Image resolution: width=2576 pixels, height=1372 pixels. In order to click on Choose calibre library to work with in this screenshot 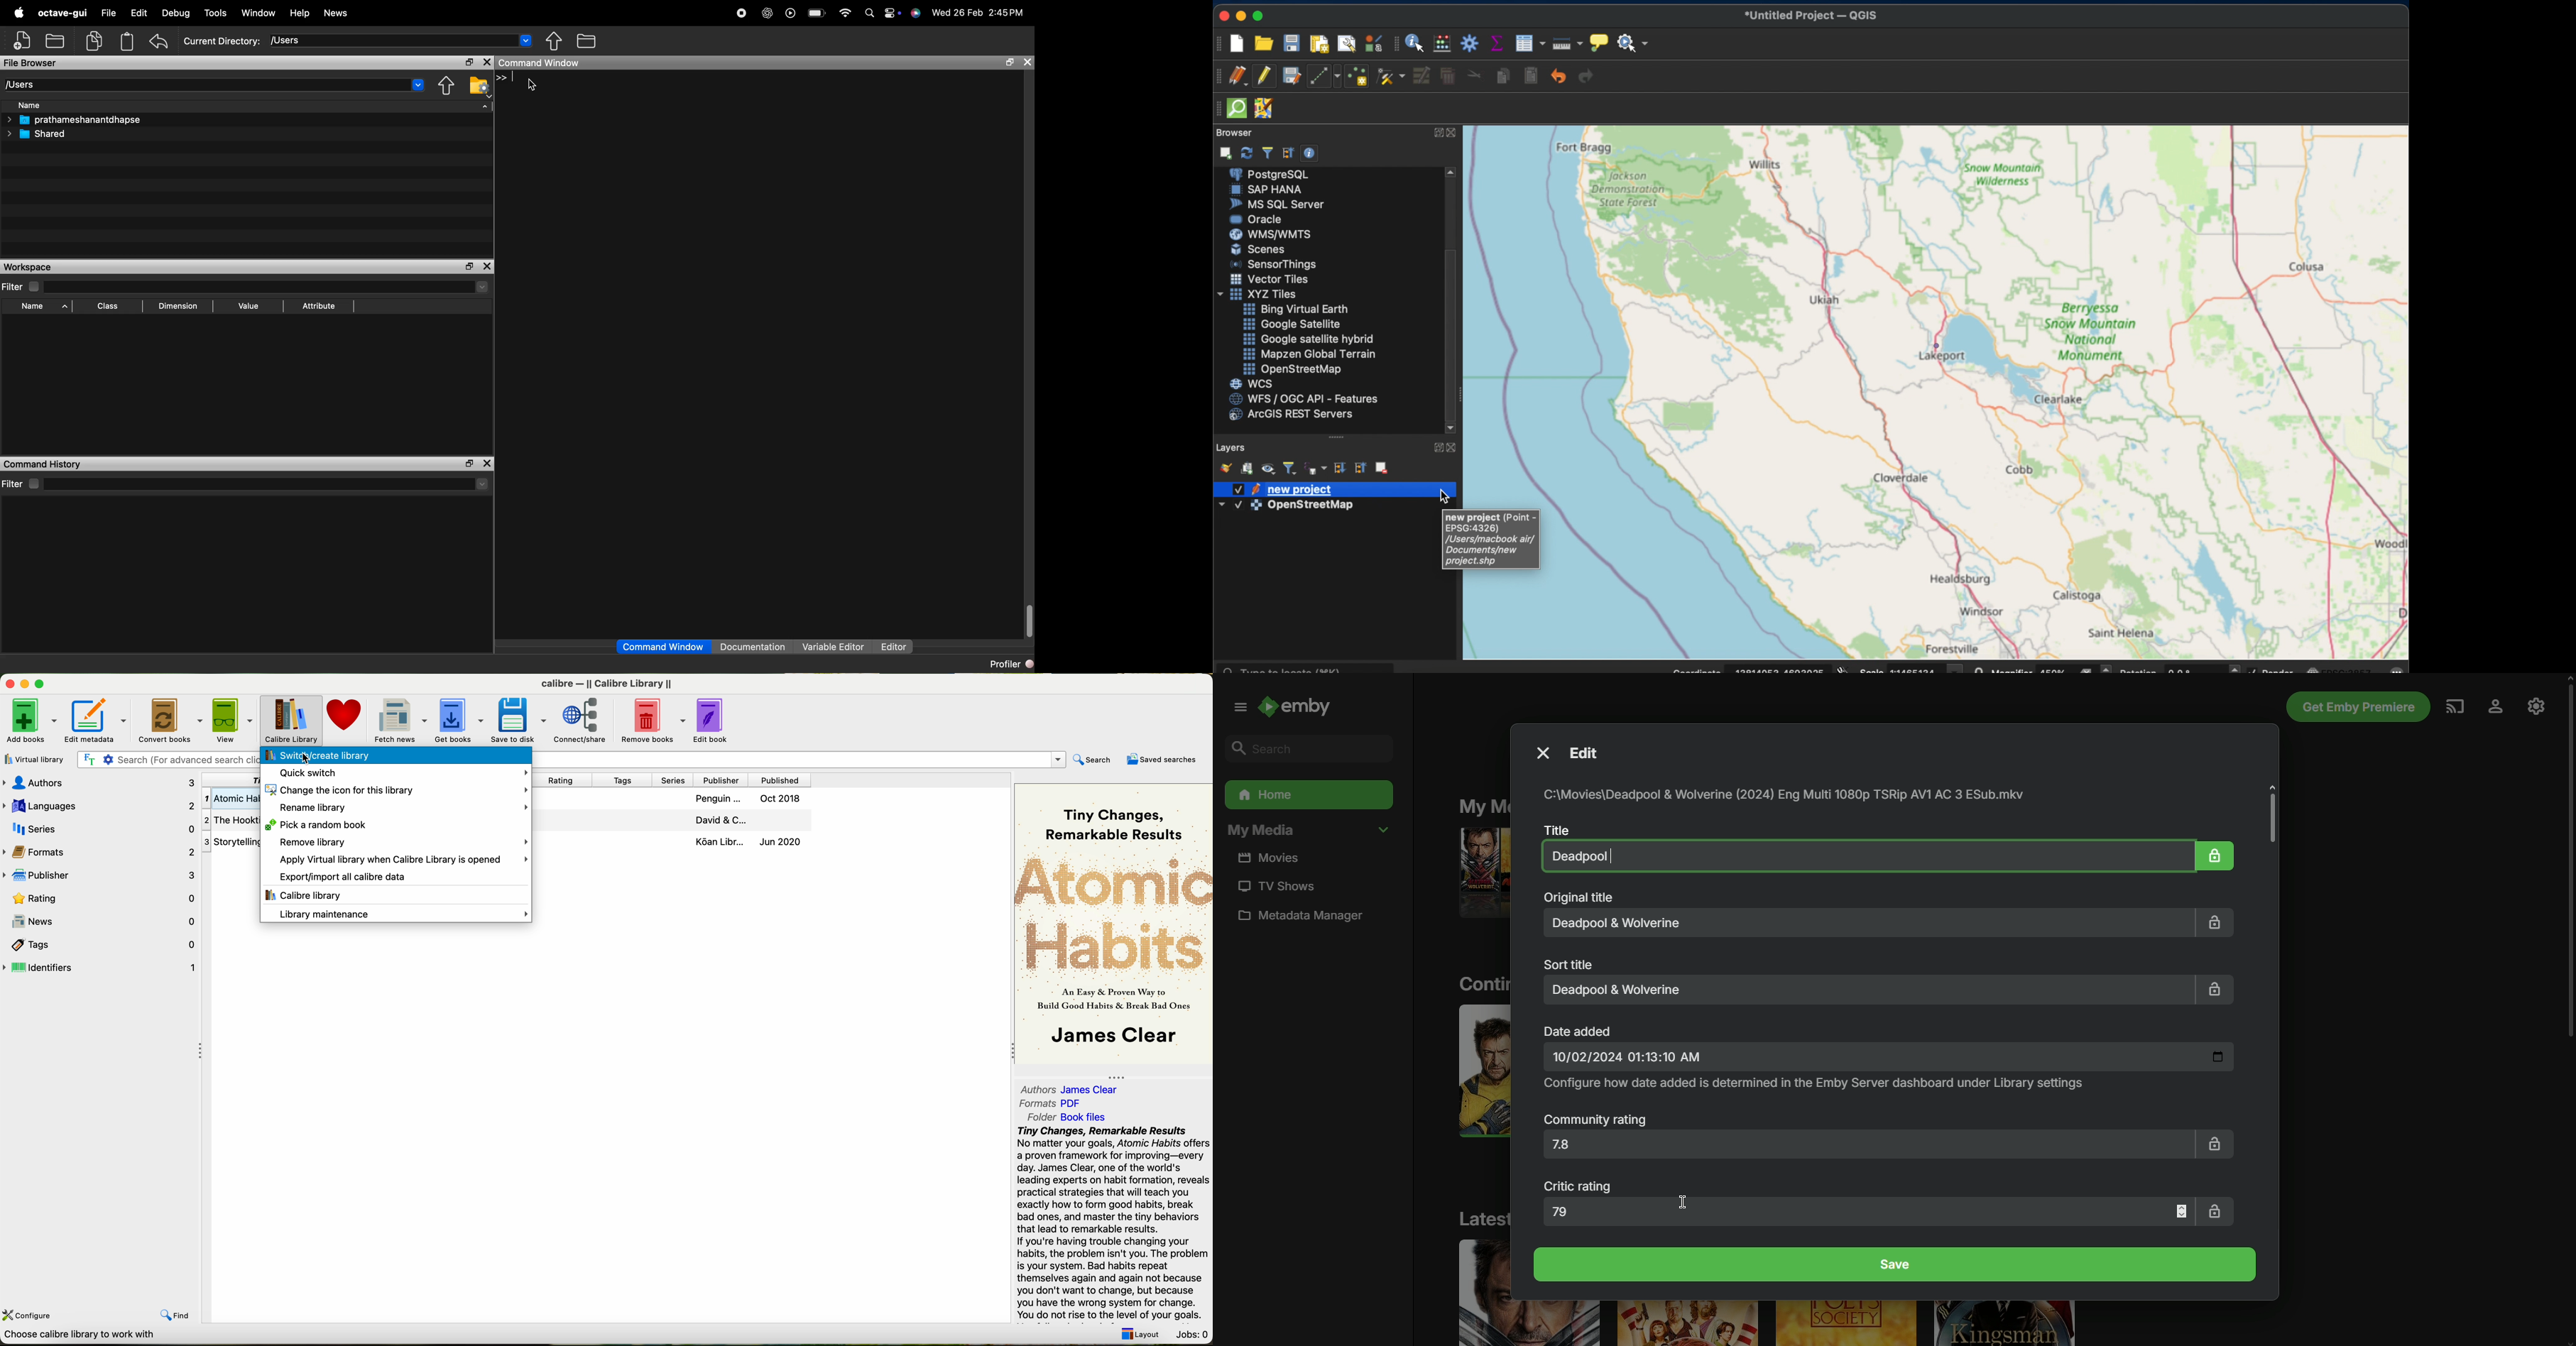, I will do `click(83, 1334)`.